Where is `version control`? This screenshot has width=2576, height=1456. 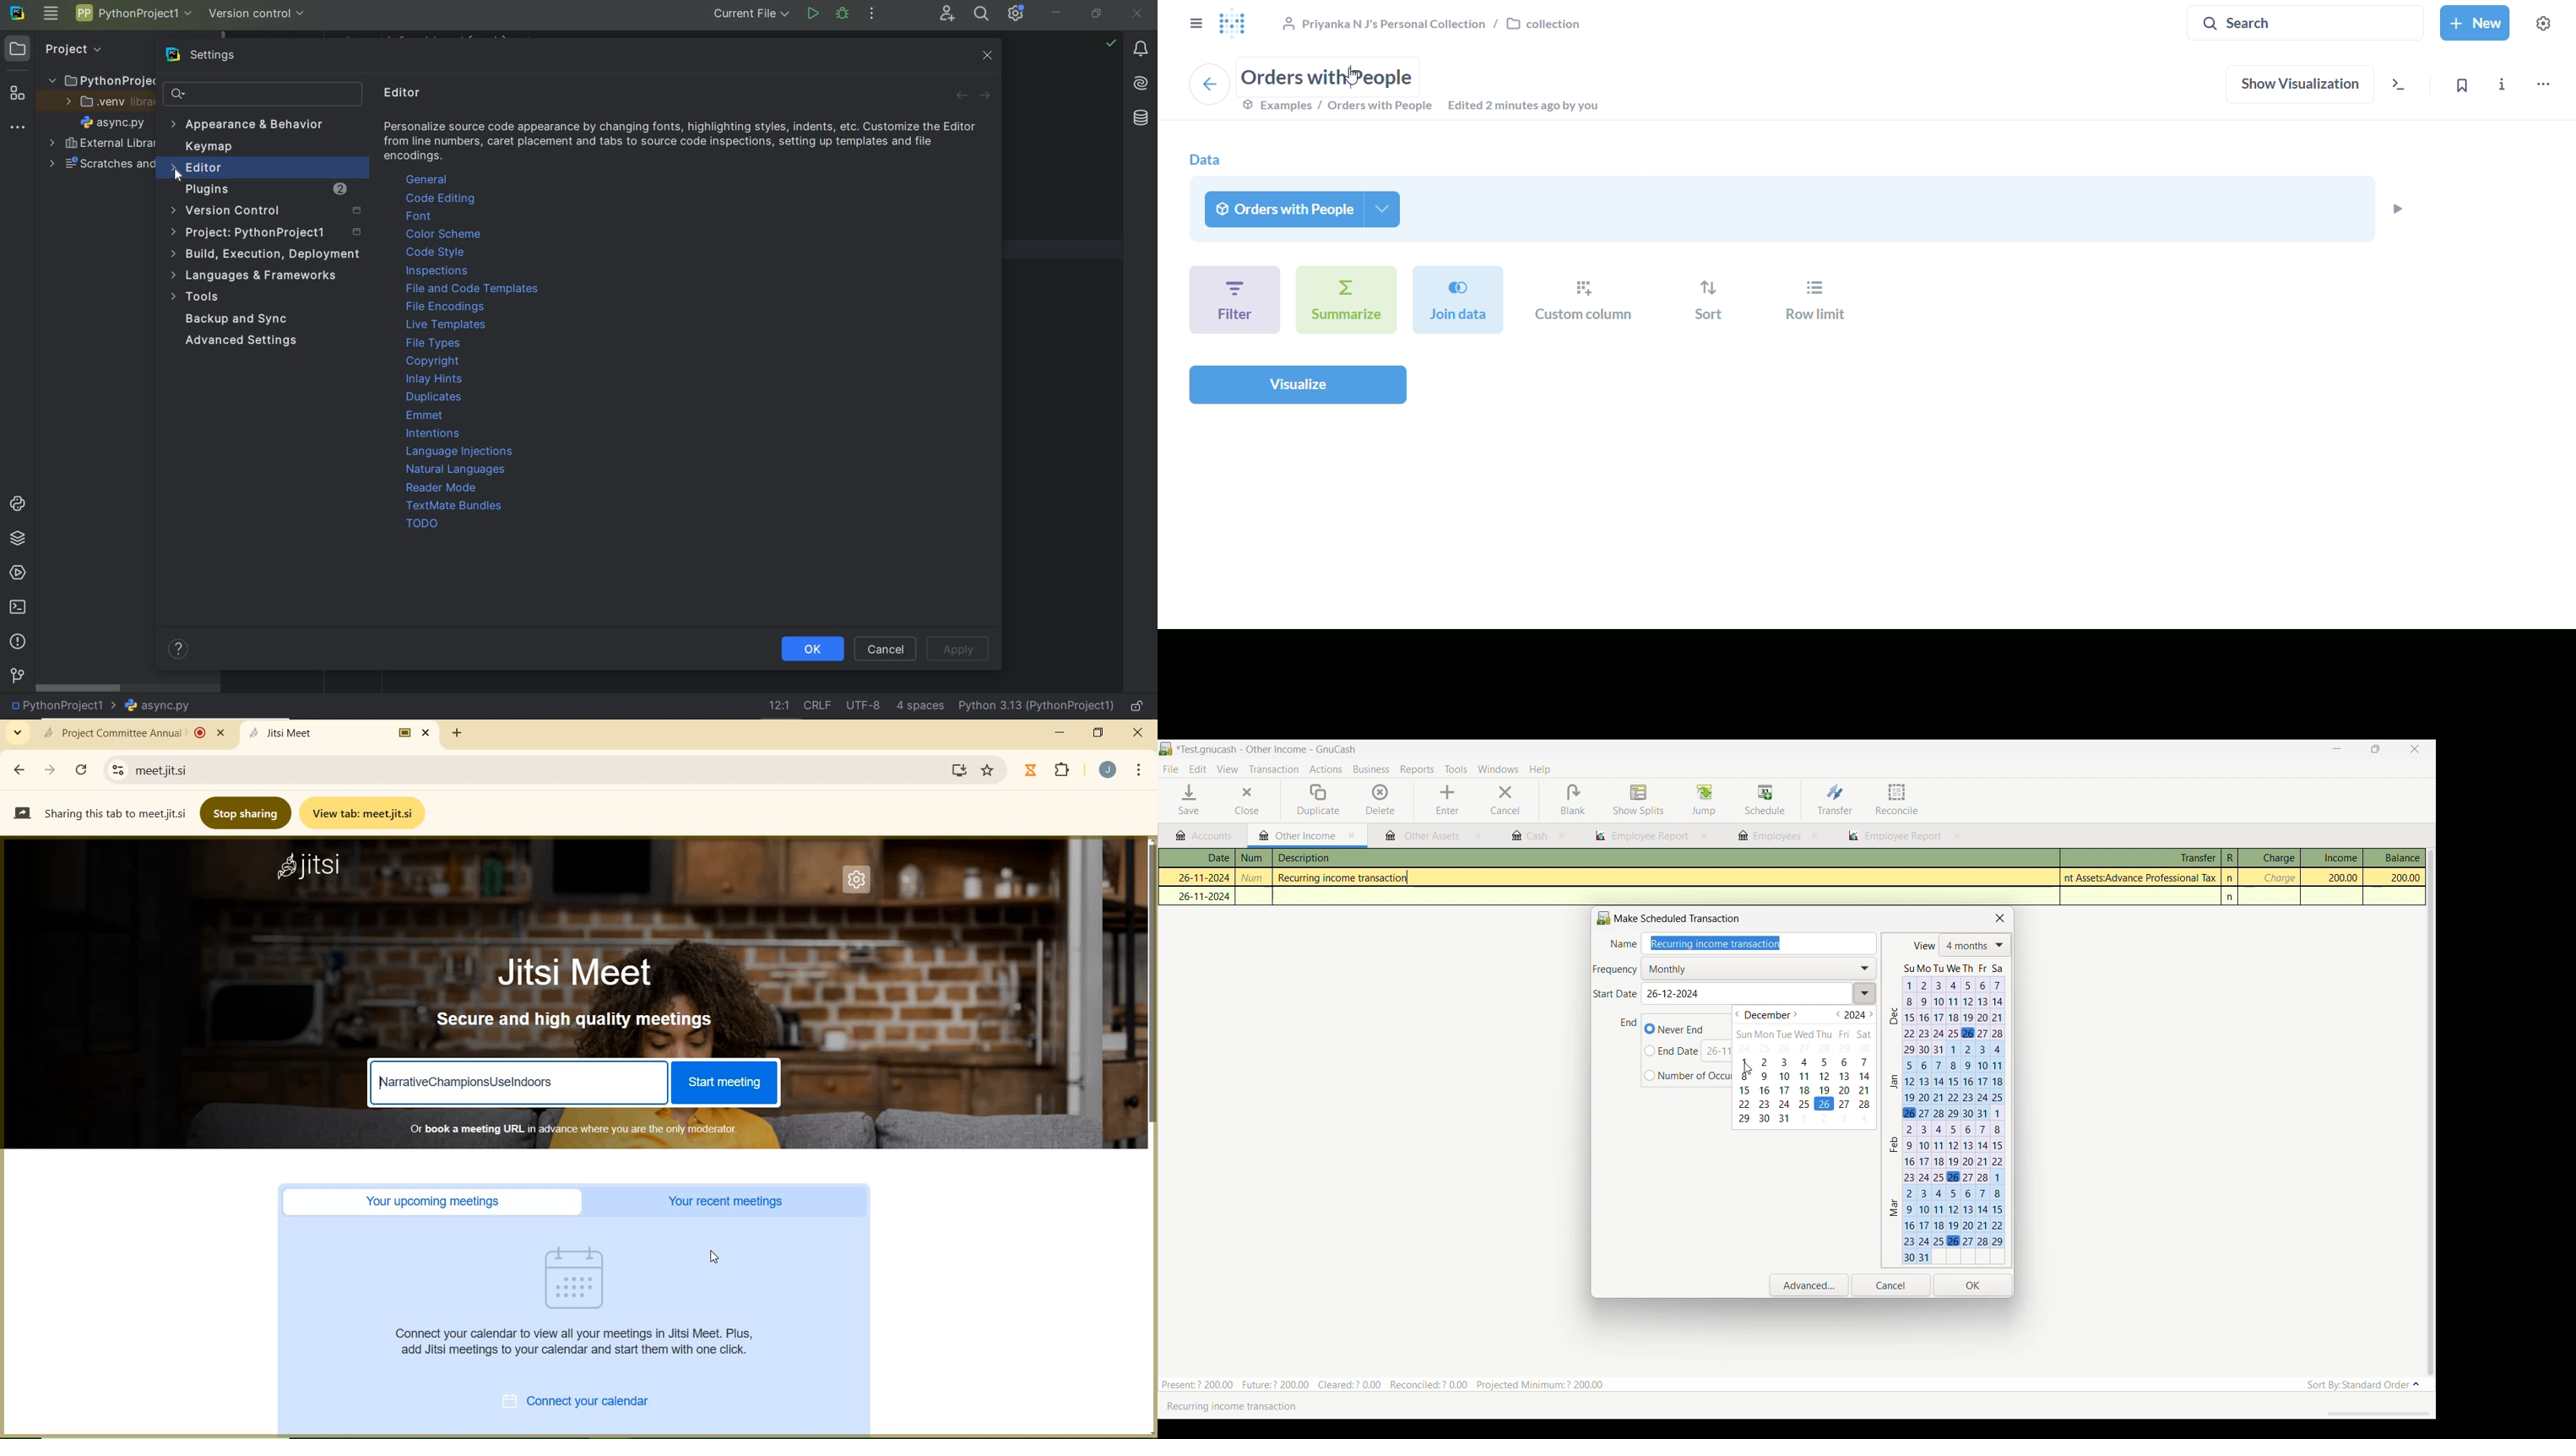 version control is located at coordinates (268, 211).